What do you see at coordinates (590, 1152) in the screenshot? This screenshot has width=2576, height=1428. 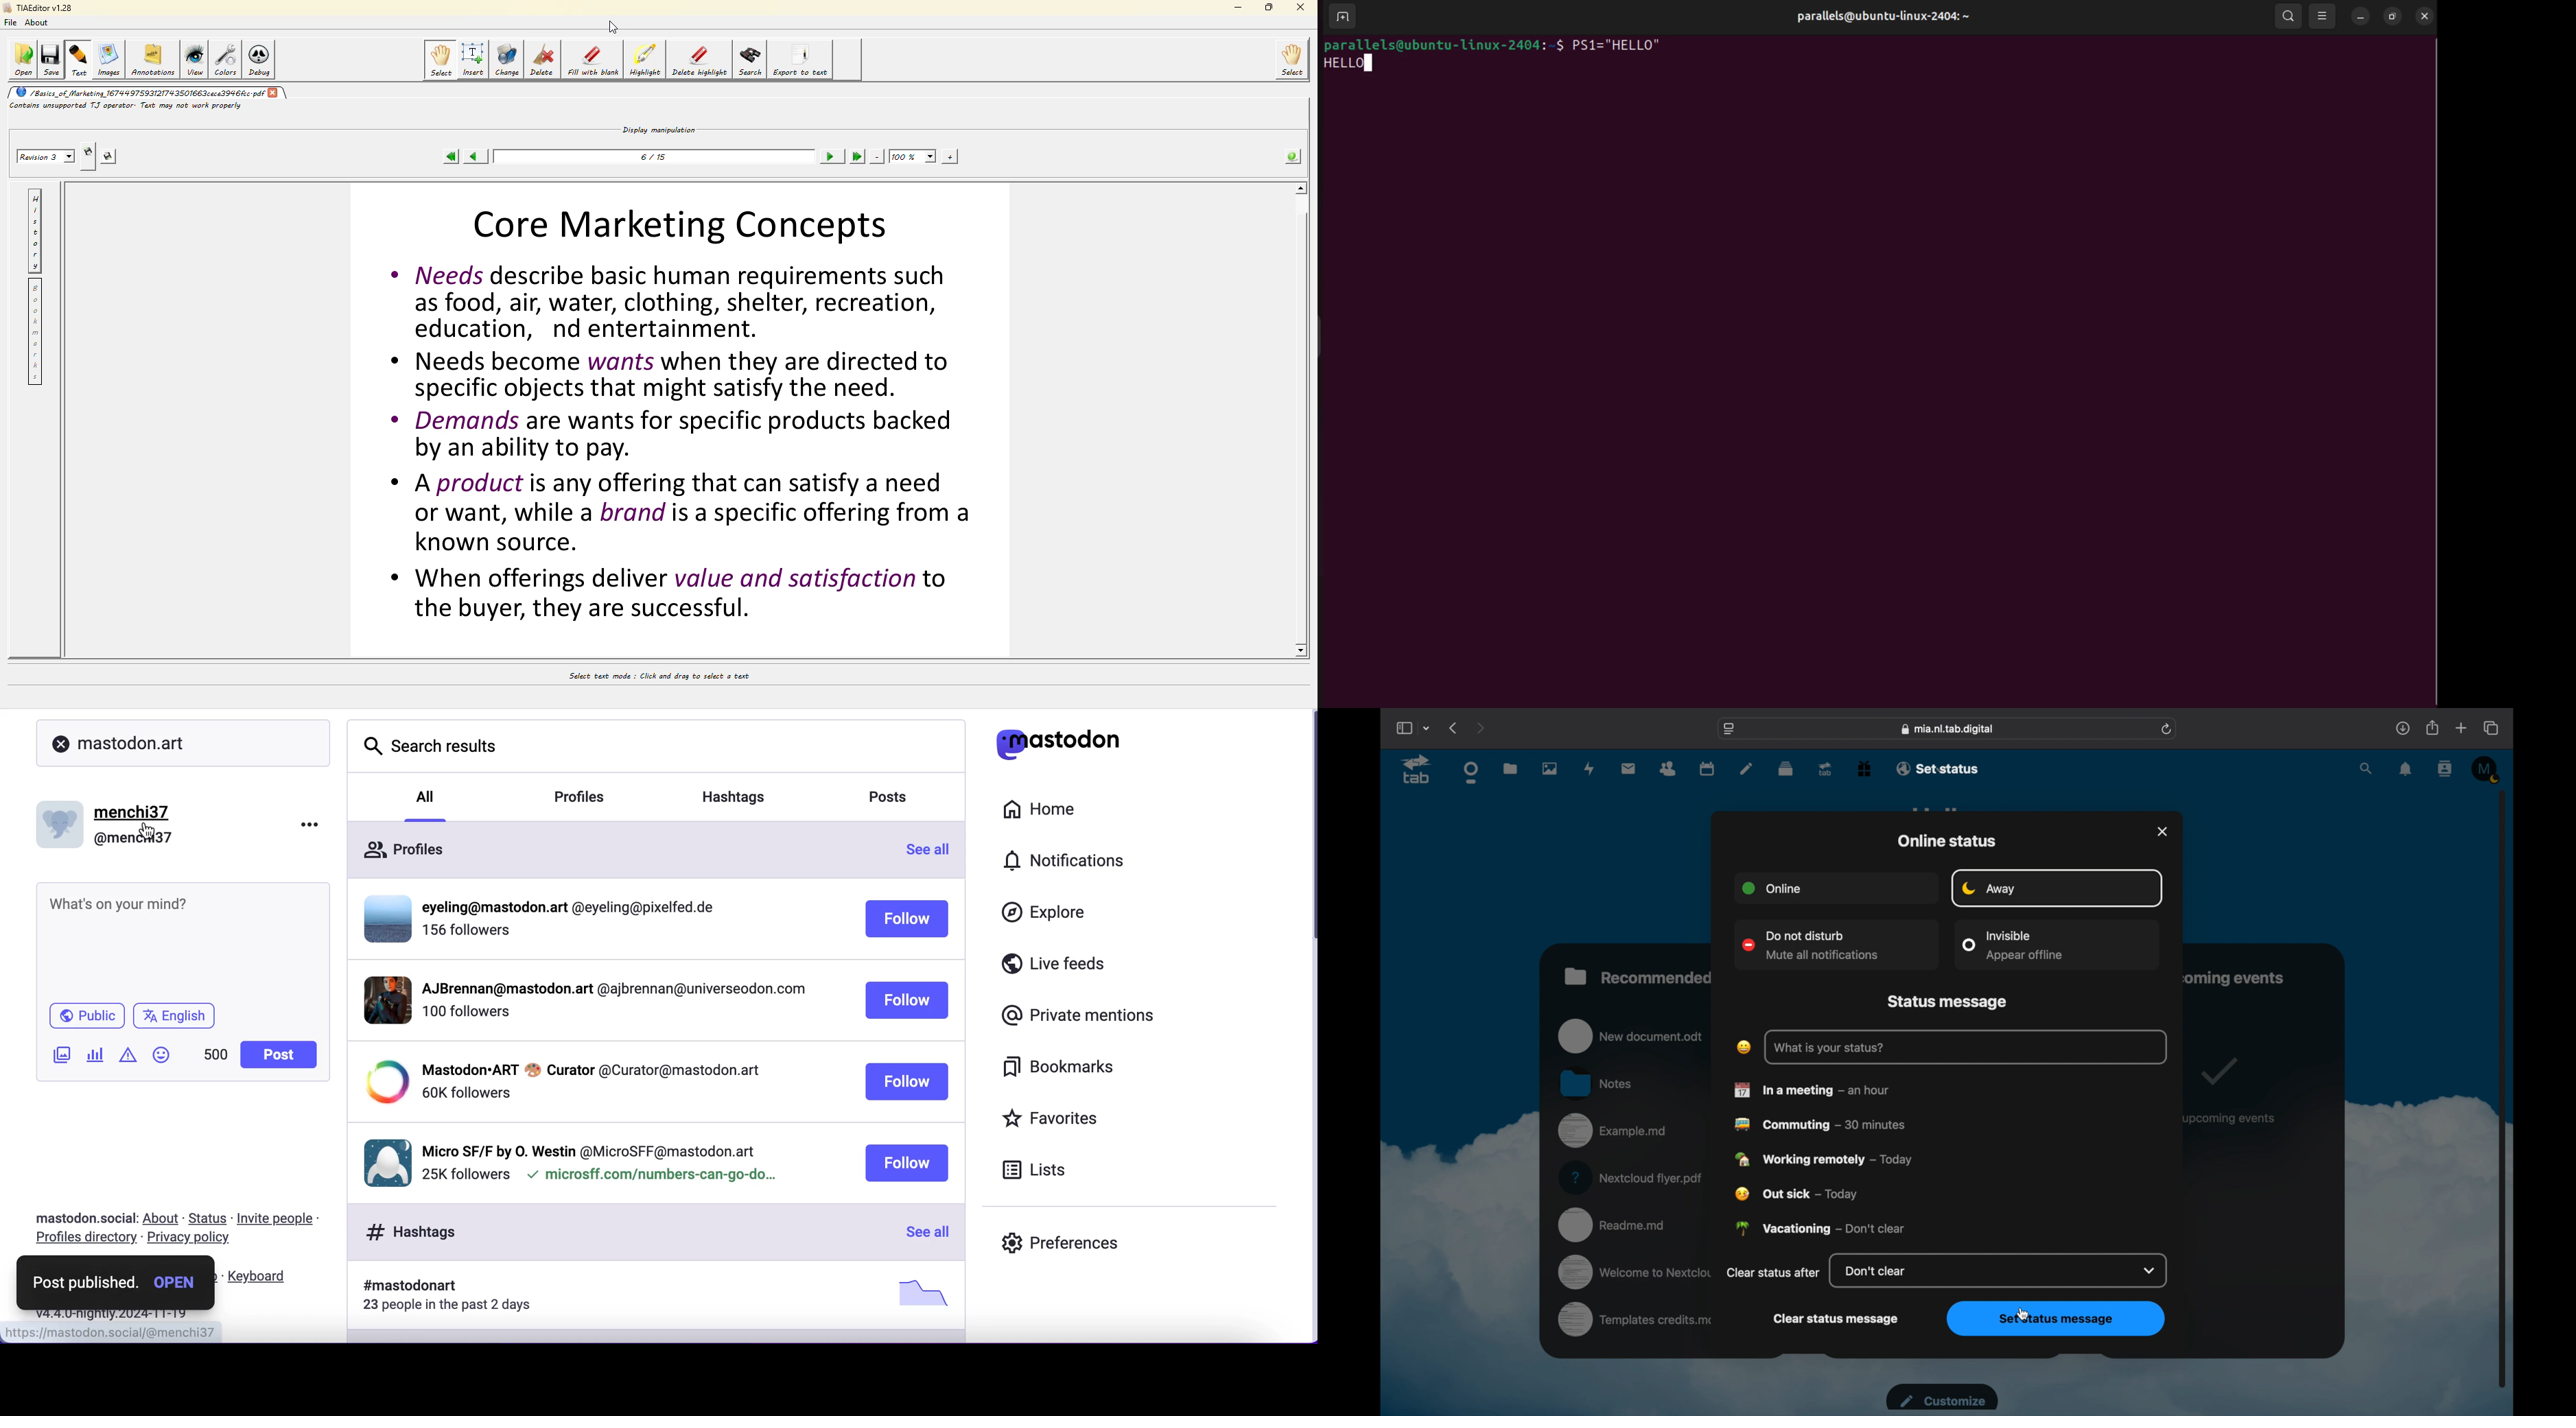 I see `username` at bounding box center [590, 1152].